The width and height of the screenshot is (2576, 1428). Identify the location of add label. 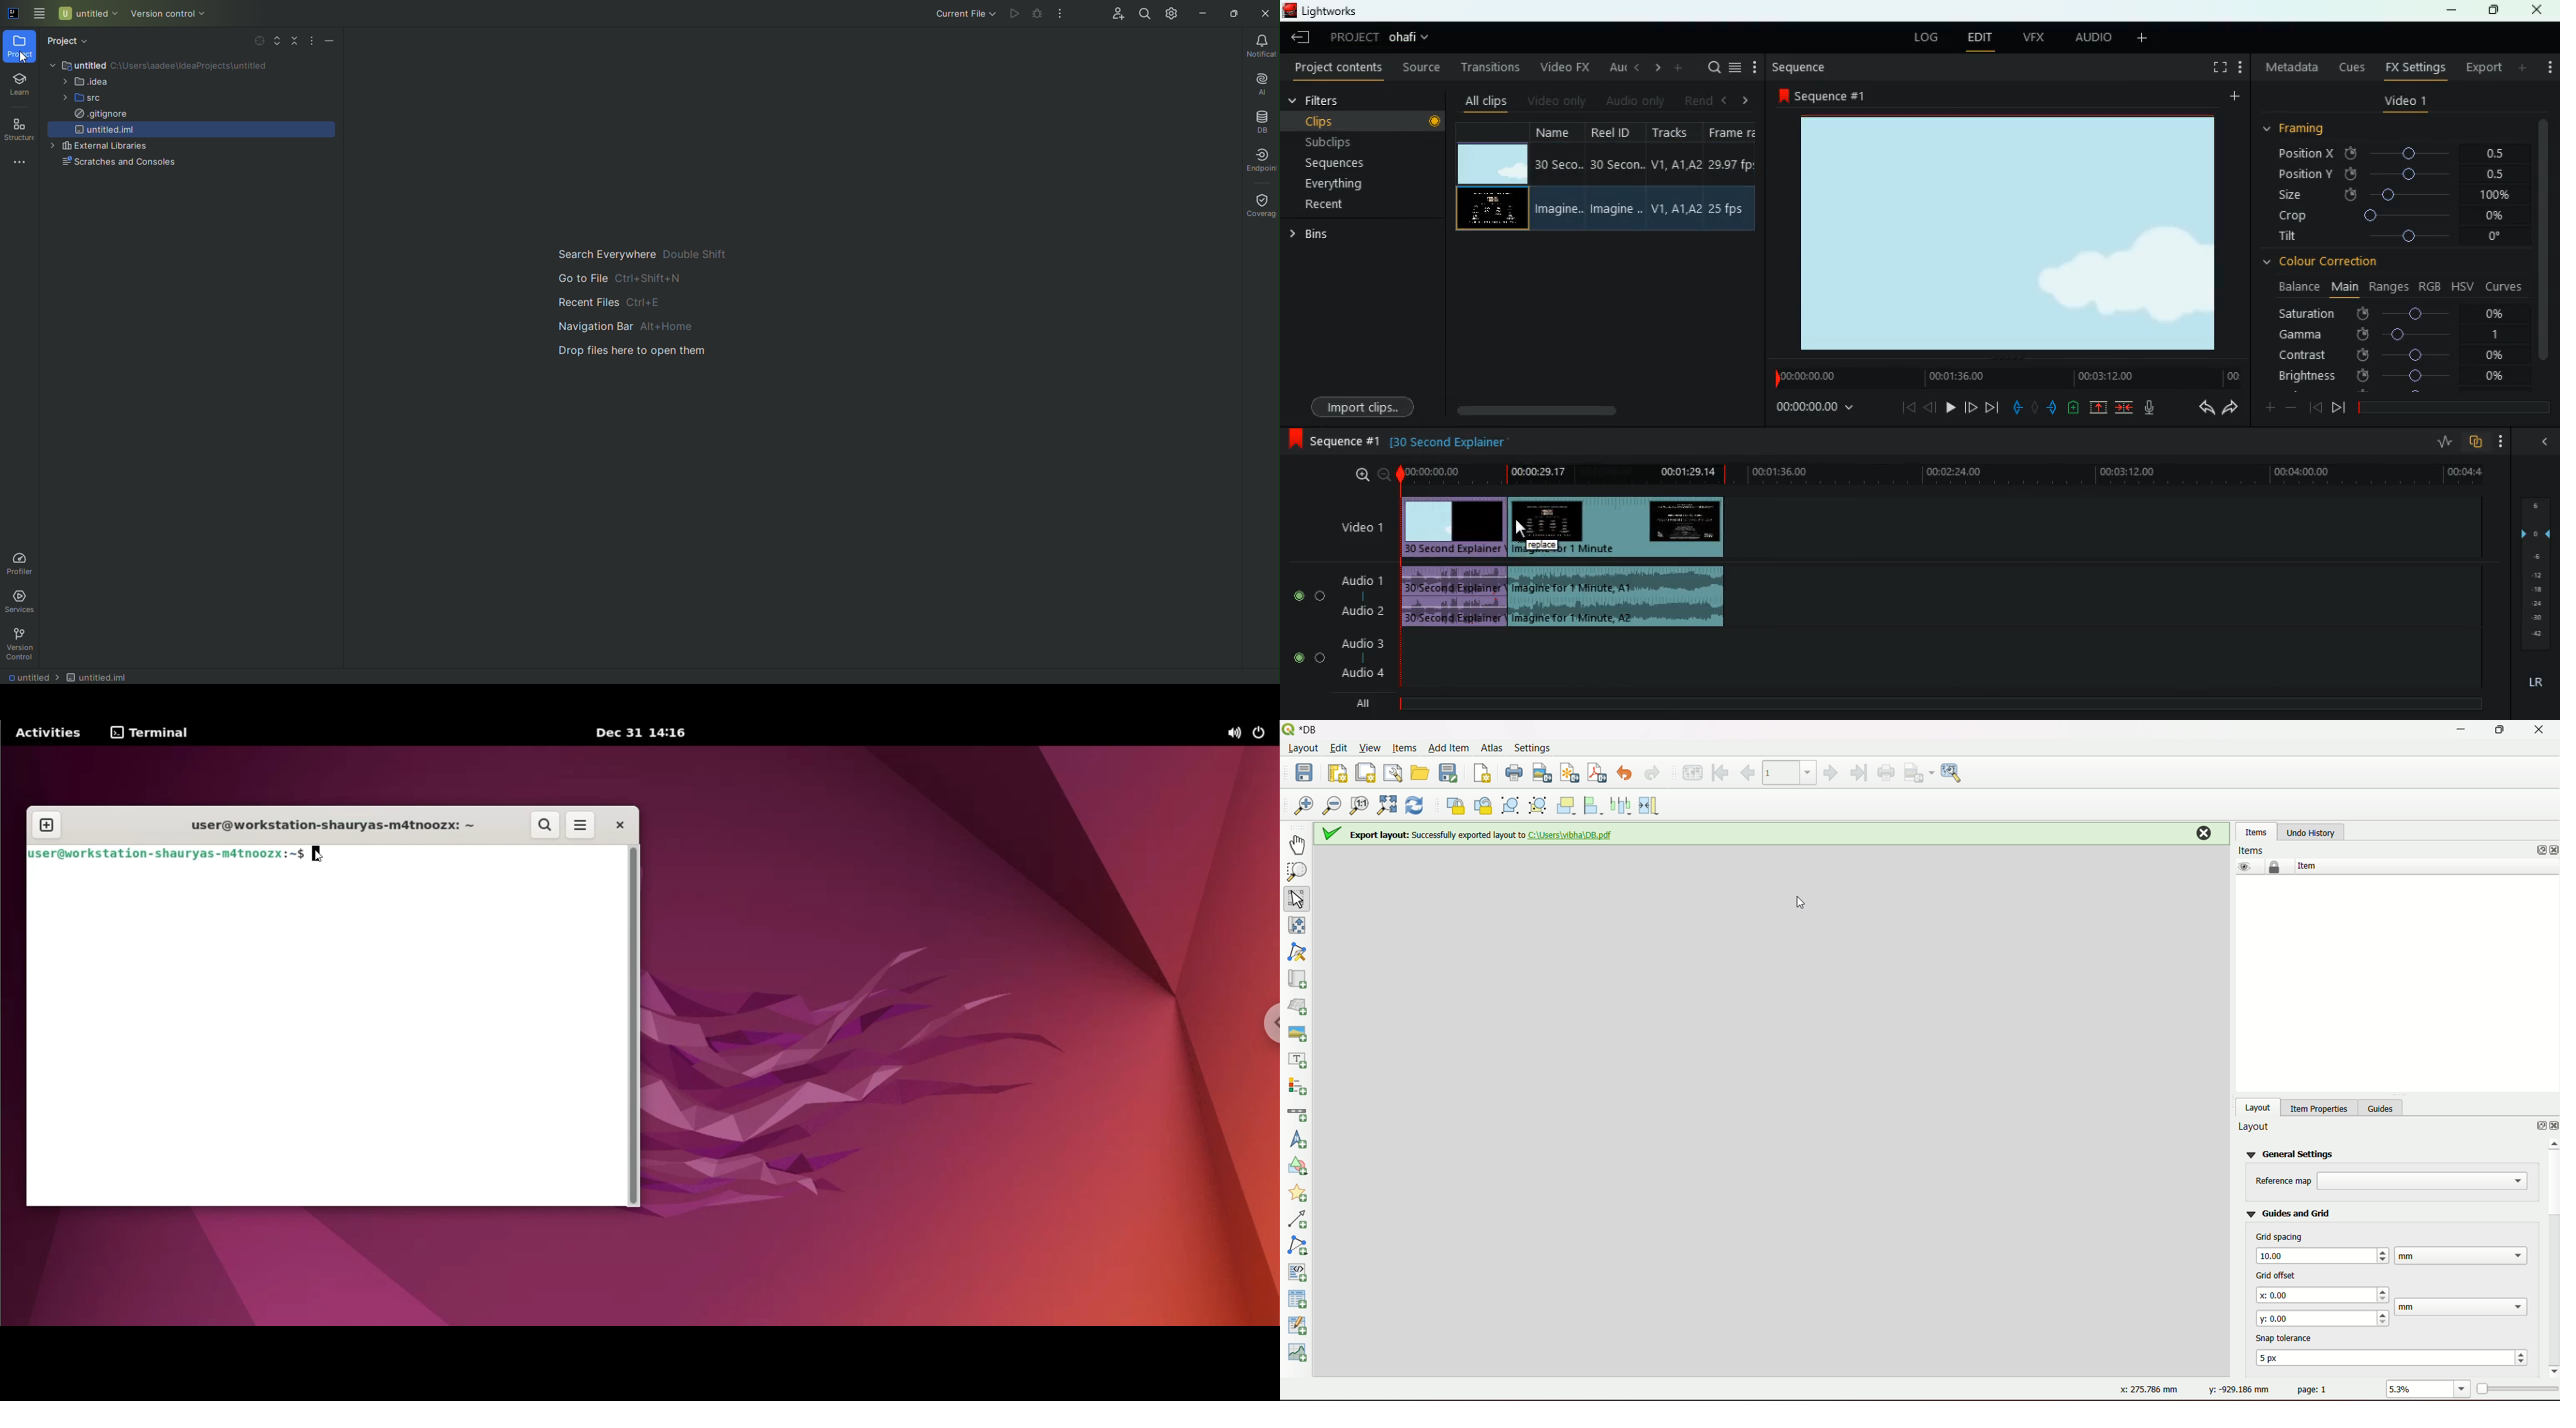
(1299, 1061).